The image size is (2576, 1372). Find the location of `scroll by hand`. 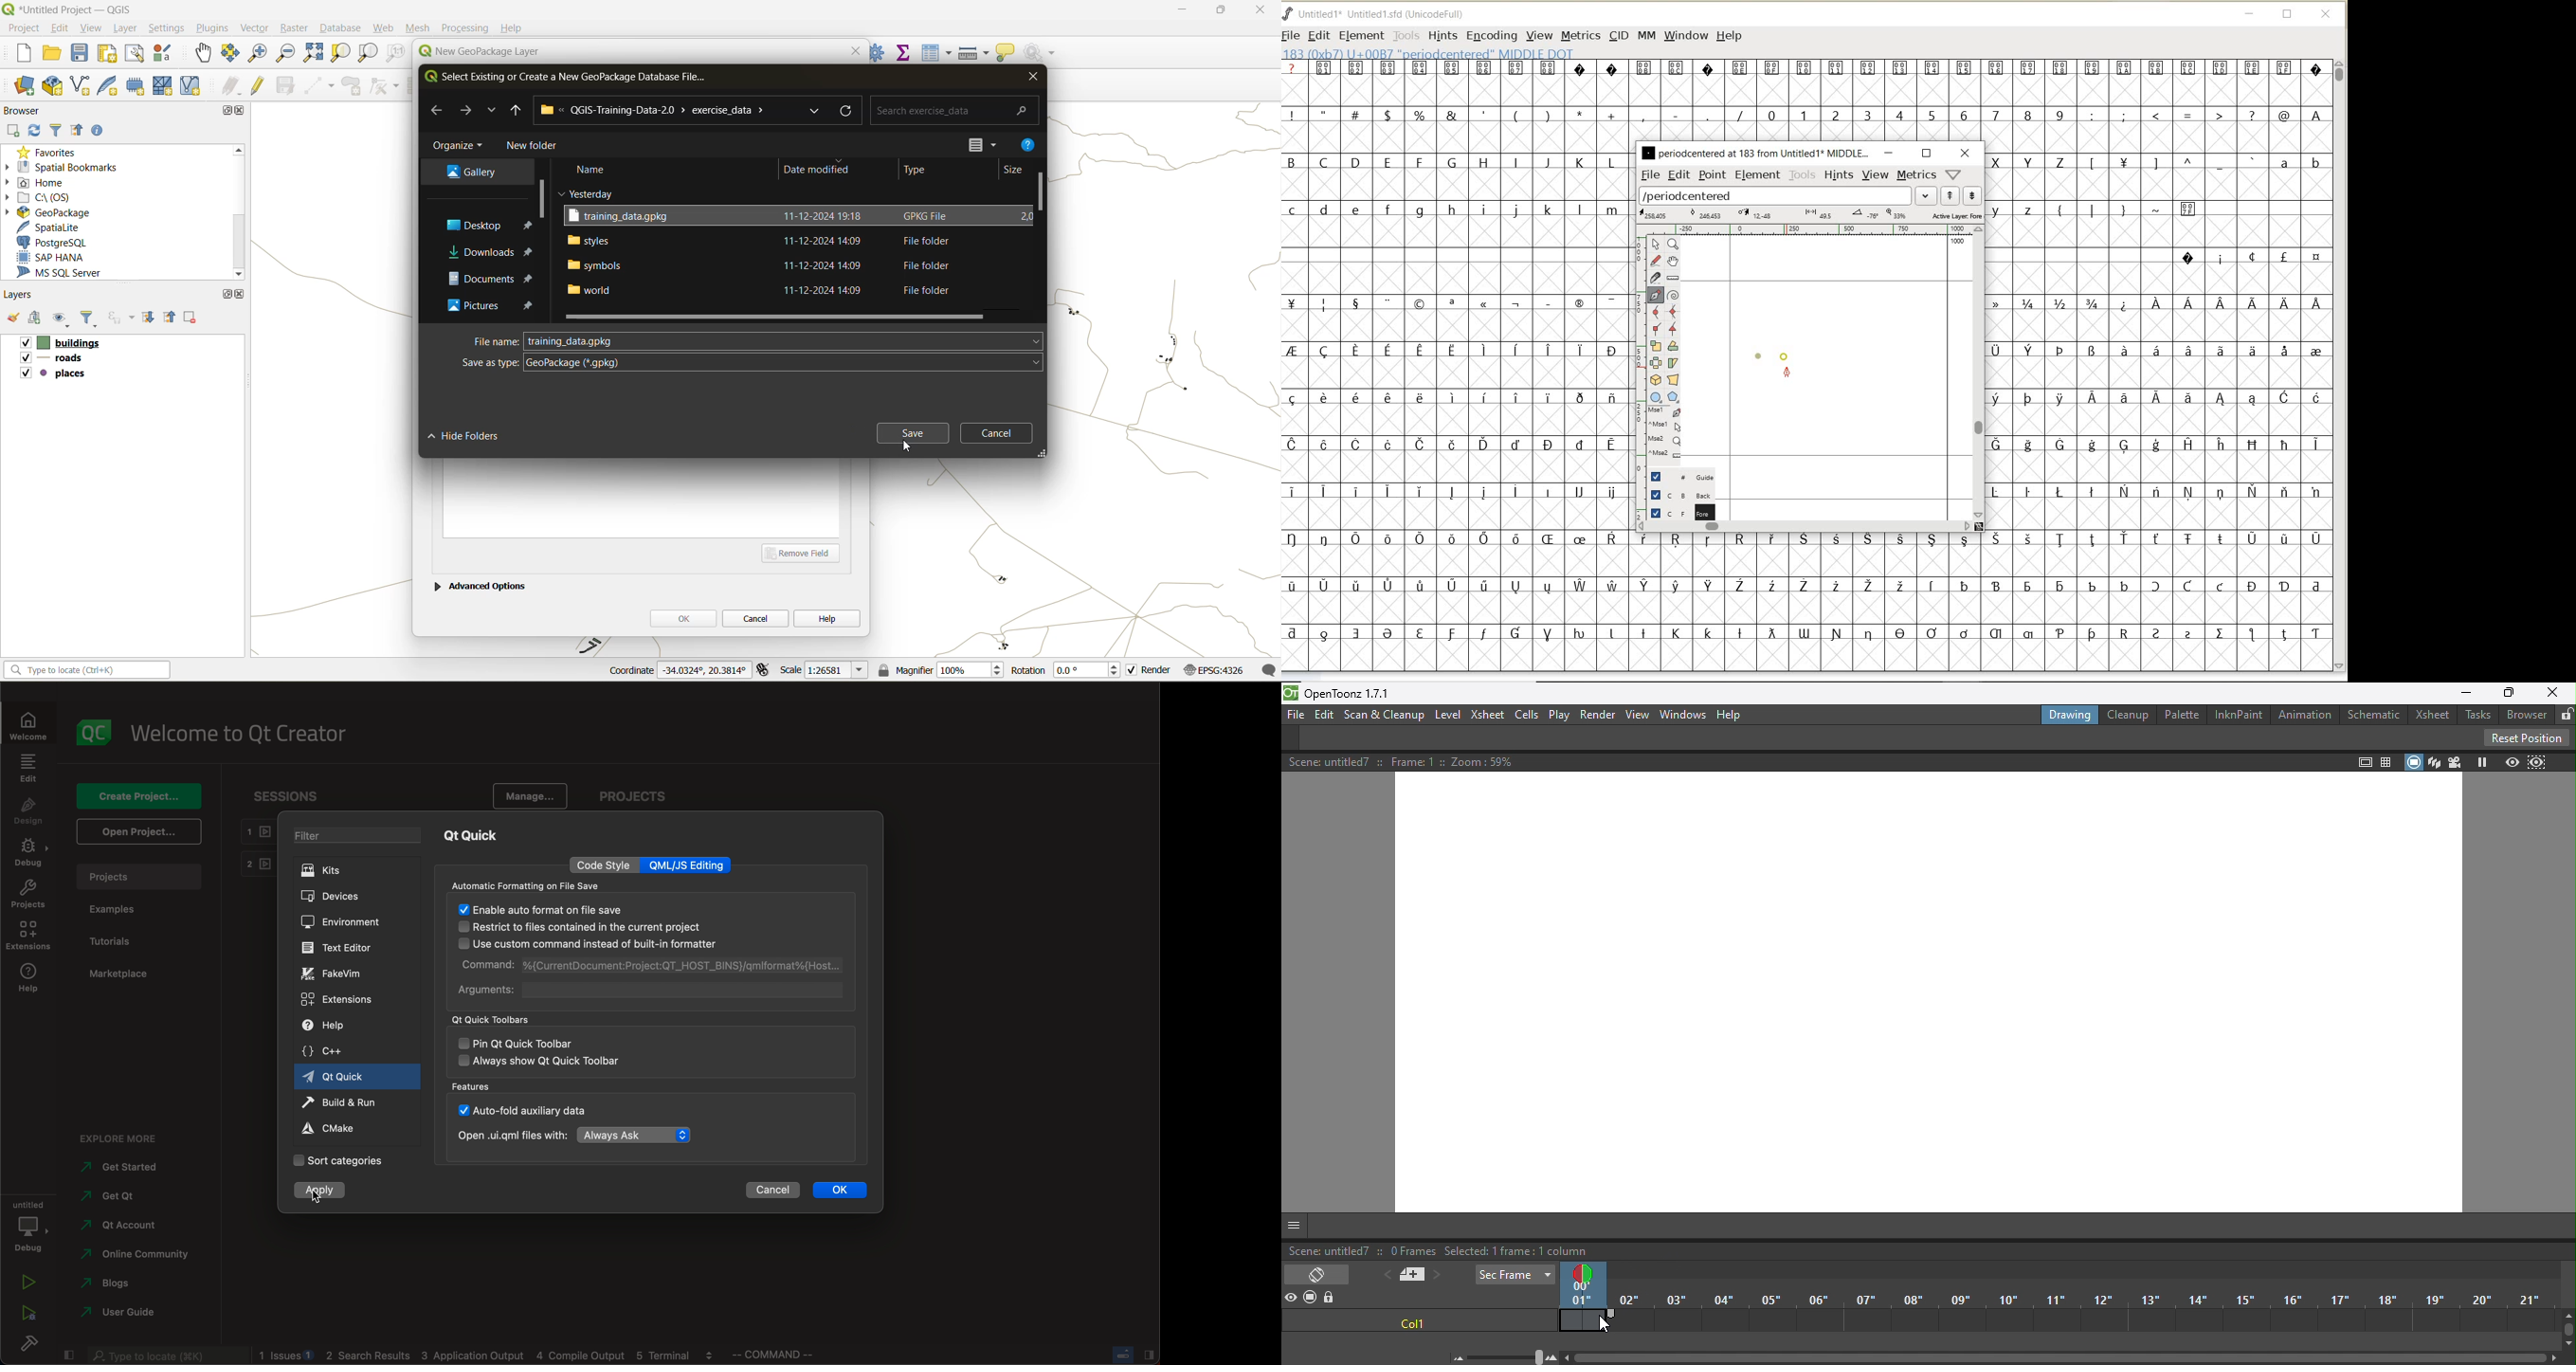

scroll by hand is located at coordinates (1672, 261).